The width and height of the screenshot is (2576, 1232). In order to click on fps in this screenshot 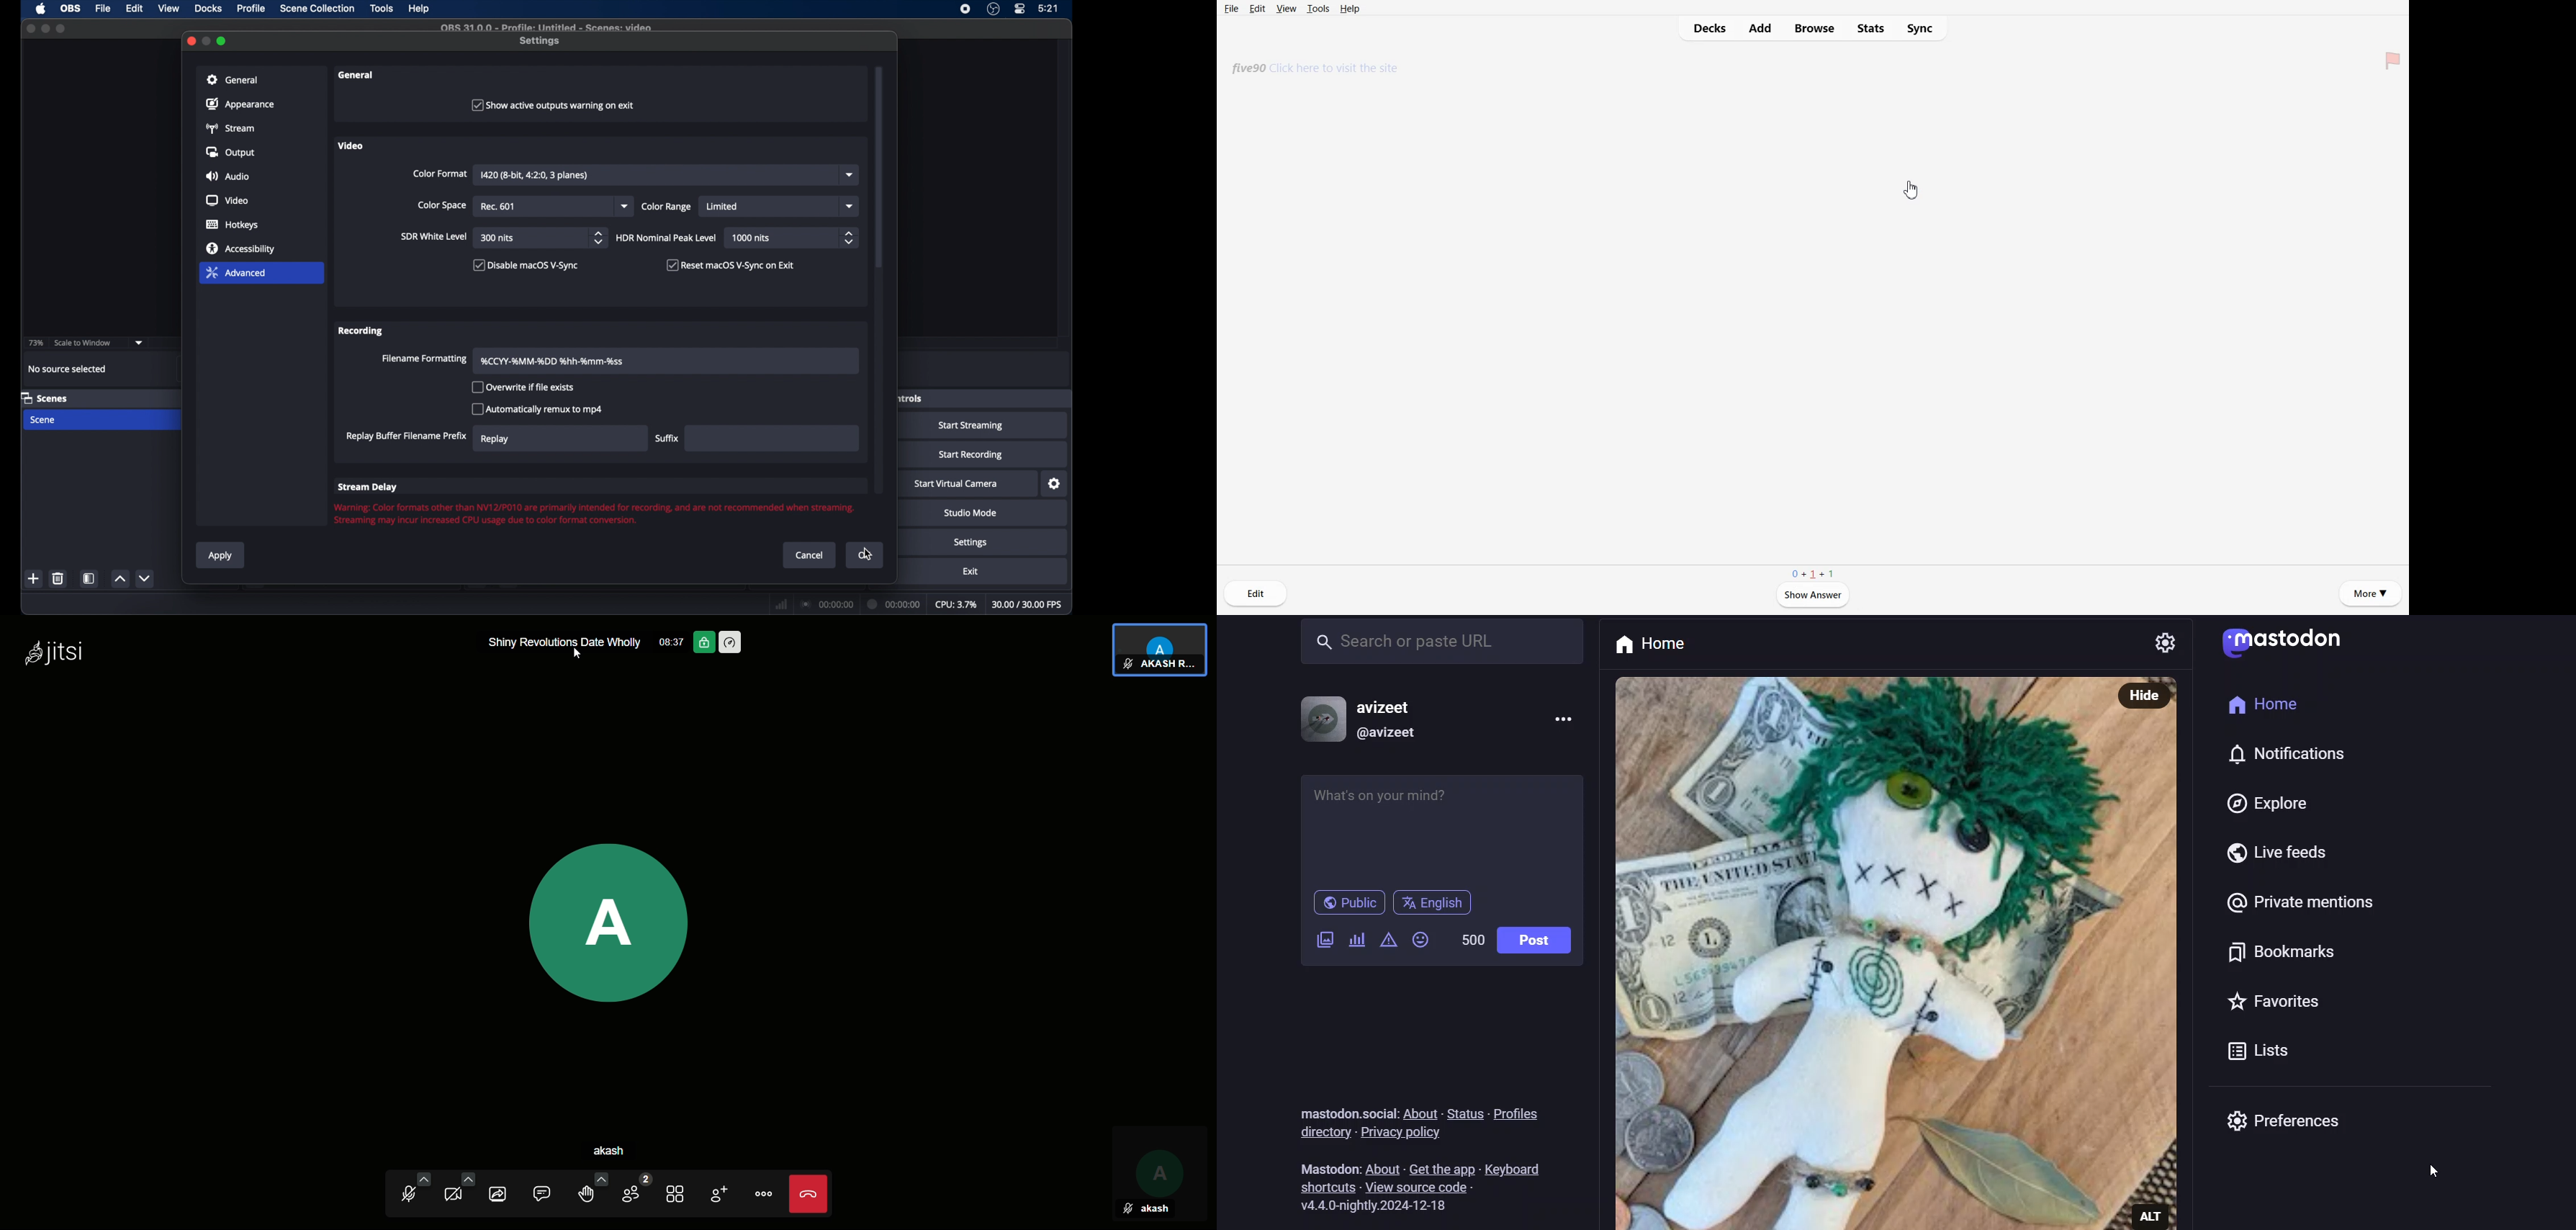, I will do `click(1027, 605)`.